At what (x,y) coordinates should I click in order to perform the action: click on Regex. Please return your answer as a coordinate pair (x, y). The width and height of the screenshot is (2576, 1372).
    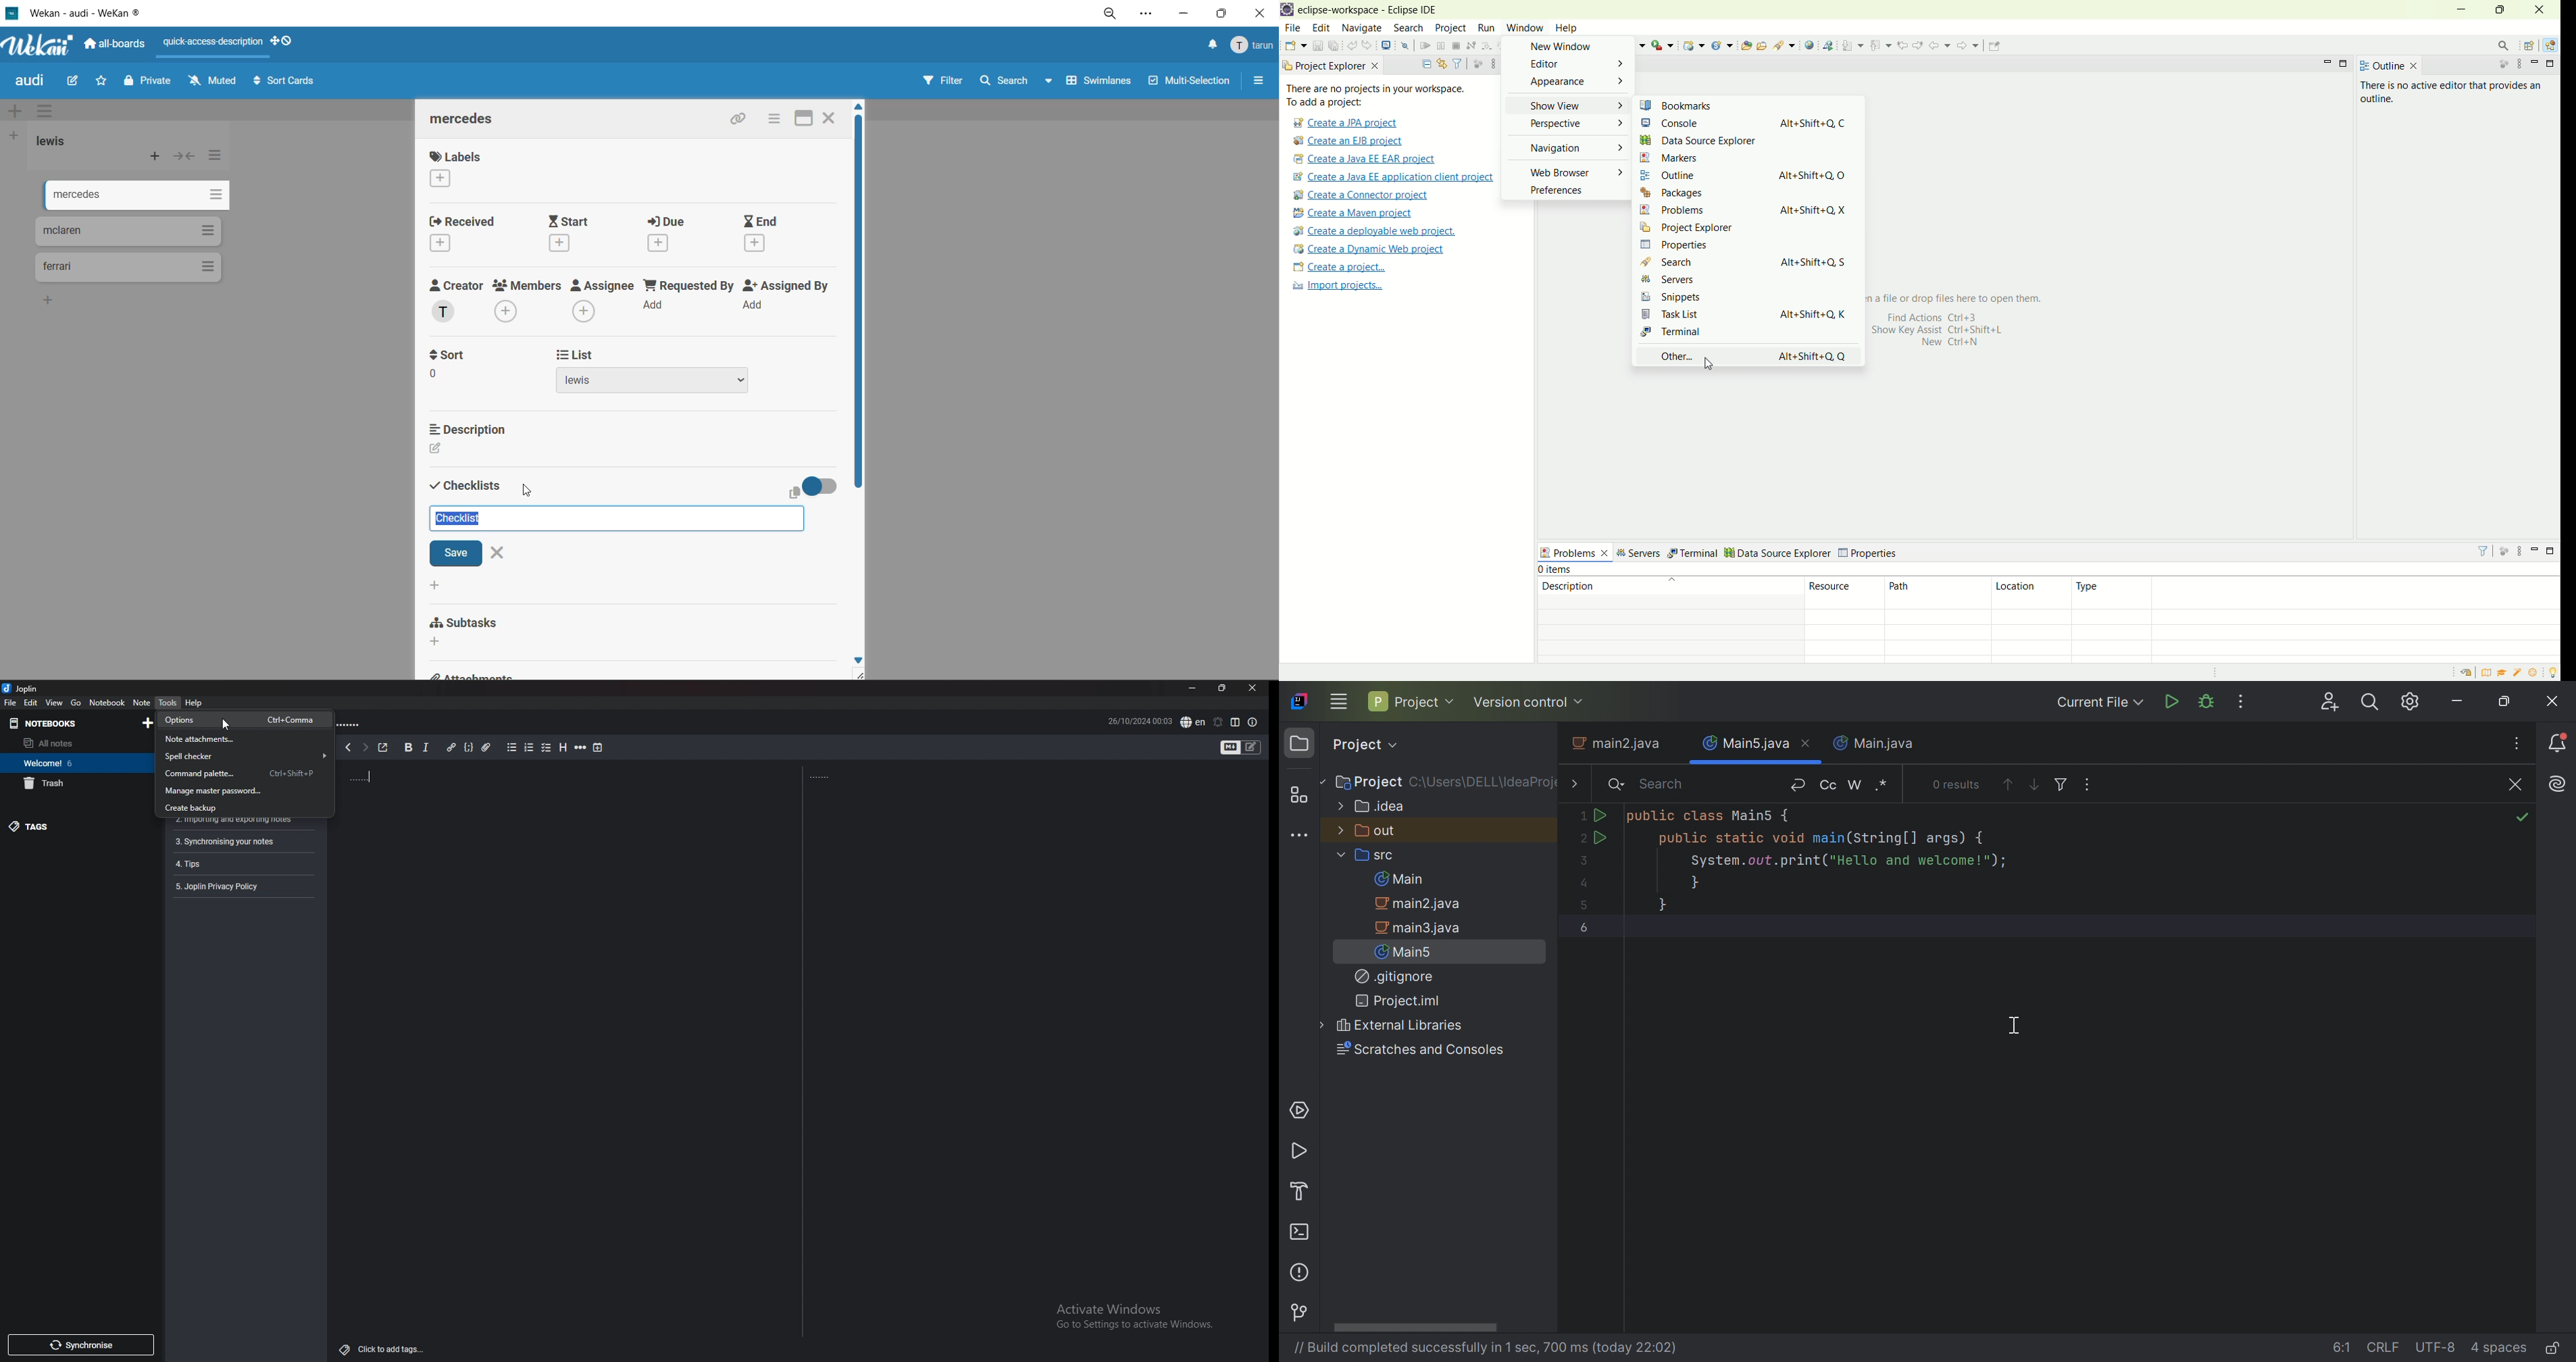
    Looking at the image, I should click on (1884, 783).